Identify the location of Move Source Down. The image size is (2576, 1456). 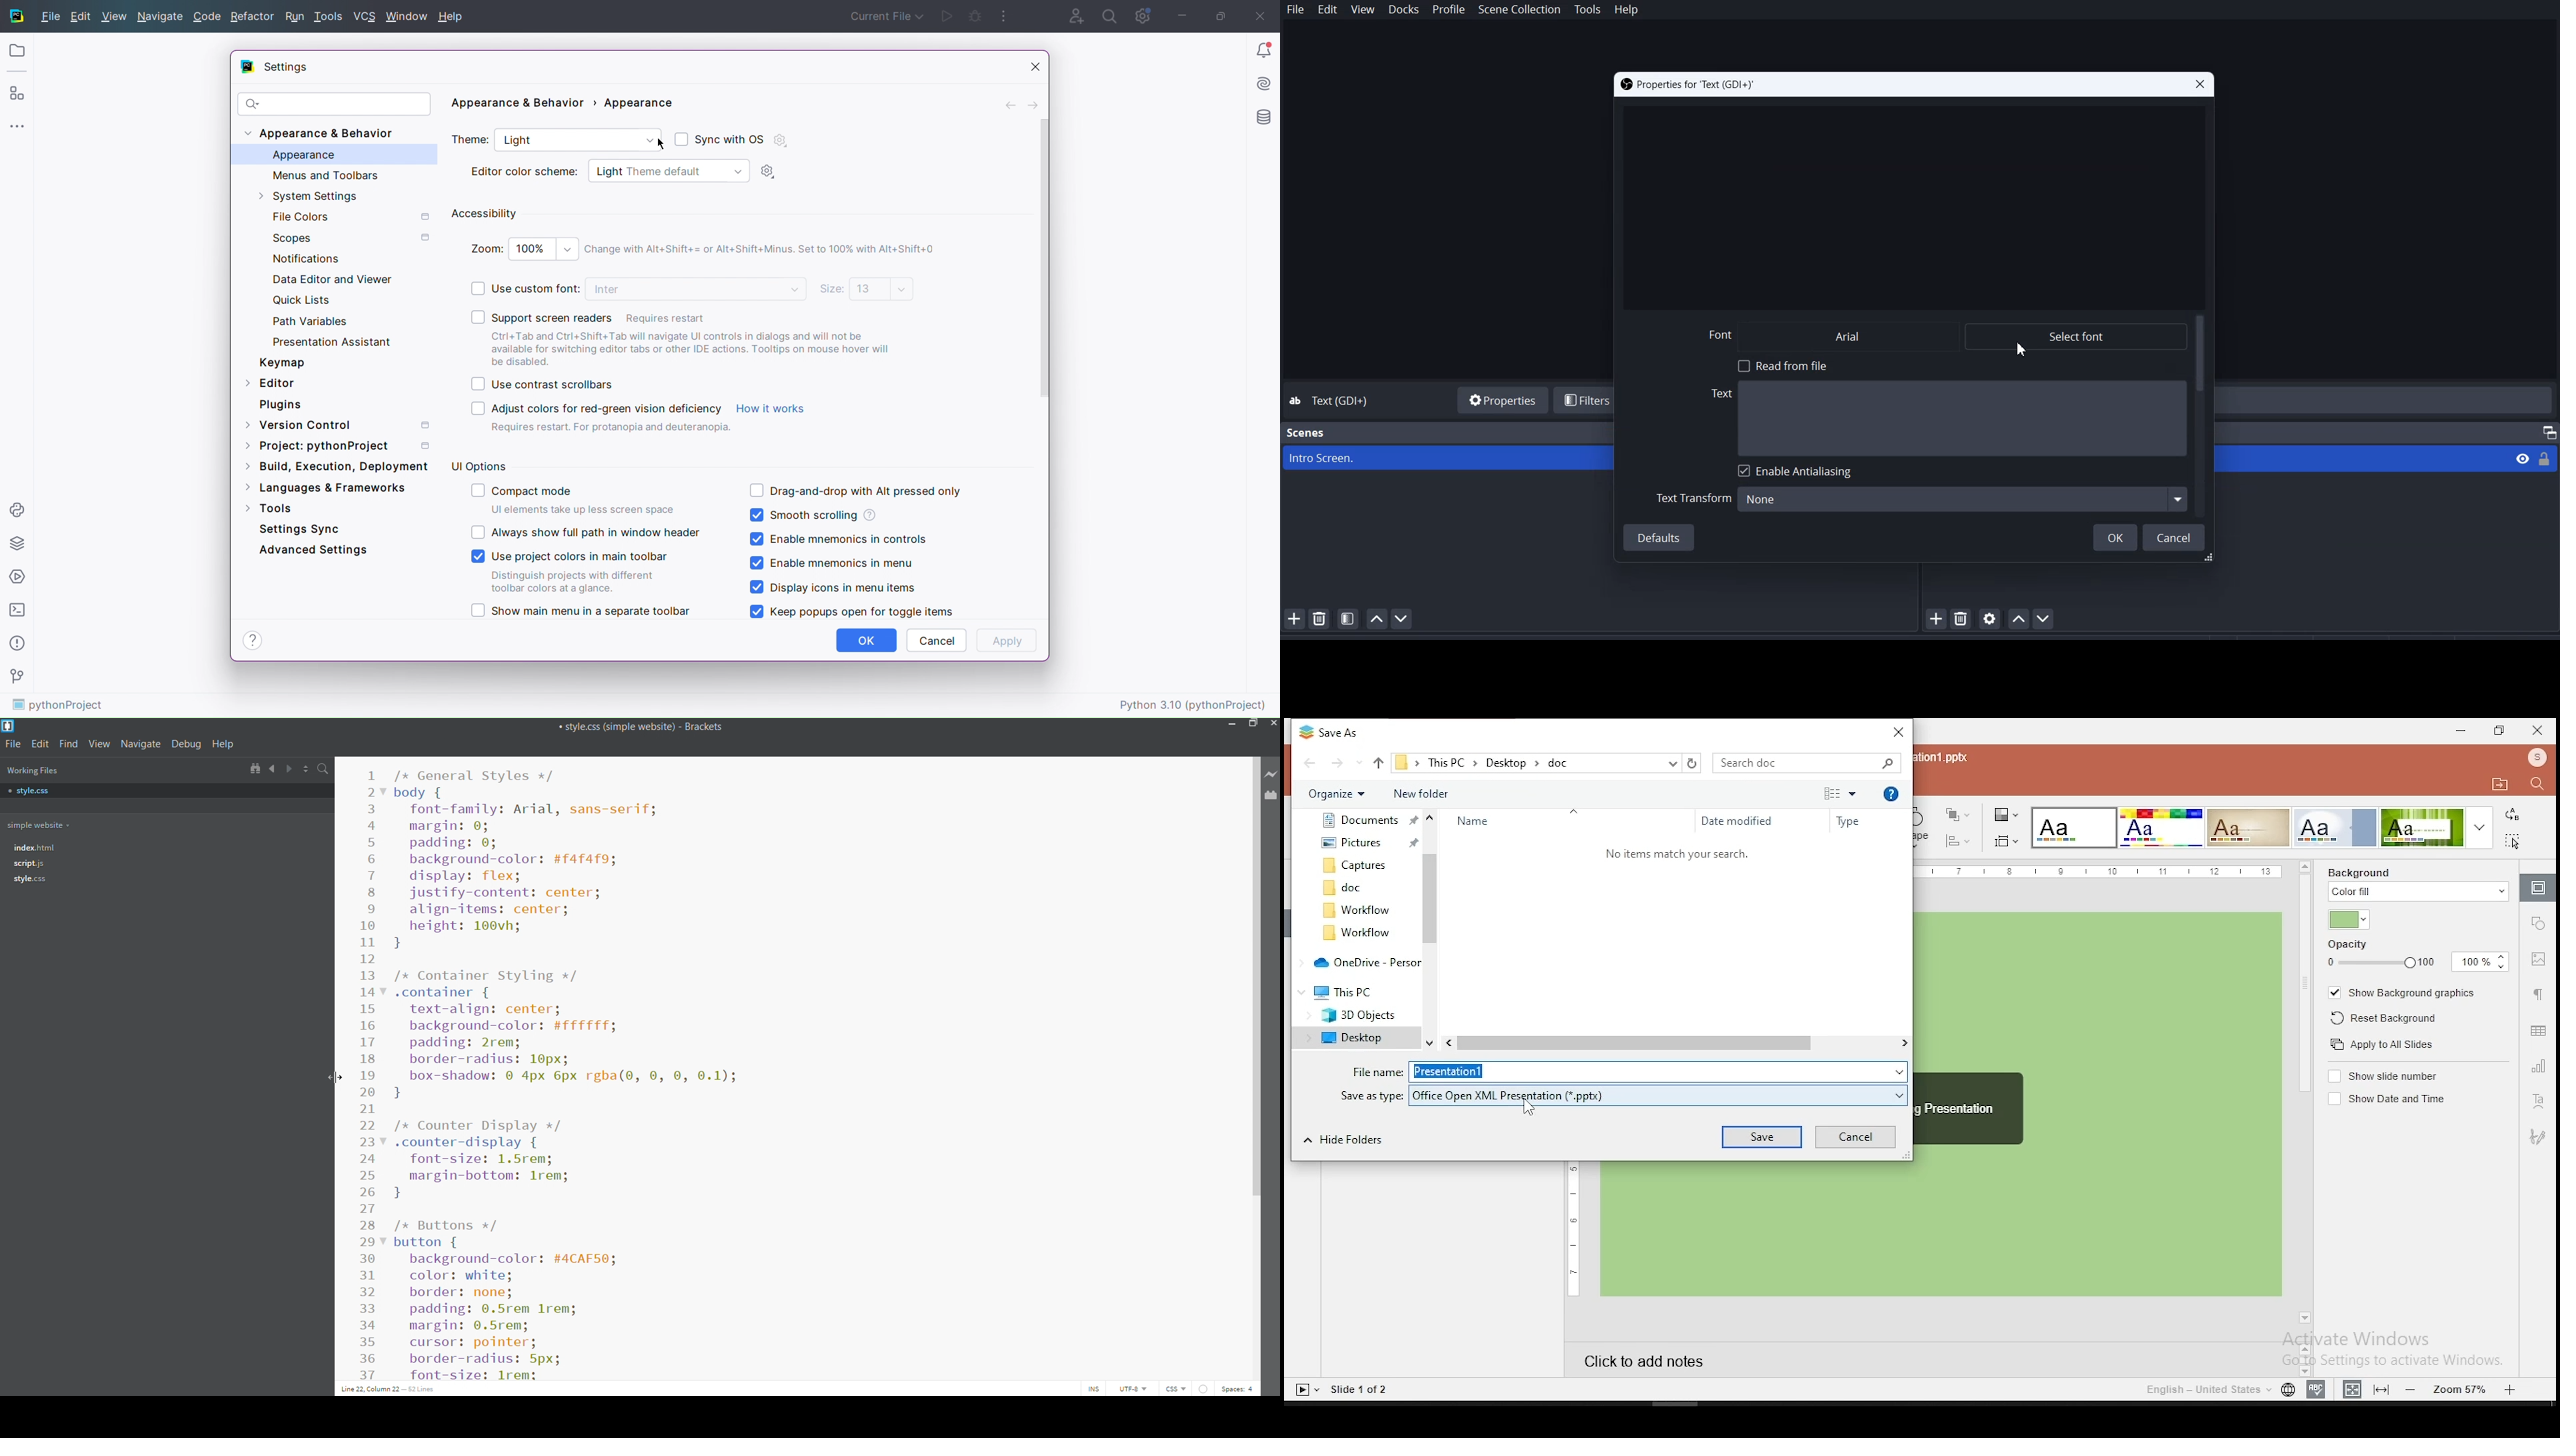
(2047, 617).